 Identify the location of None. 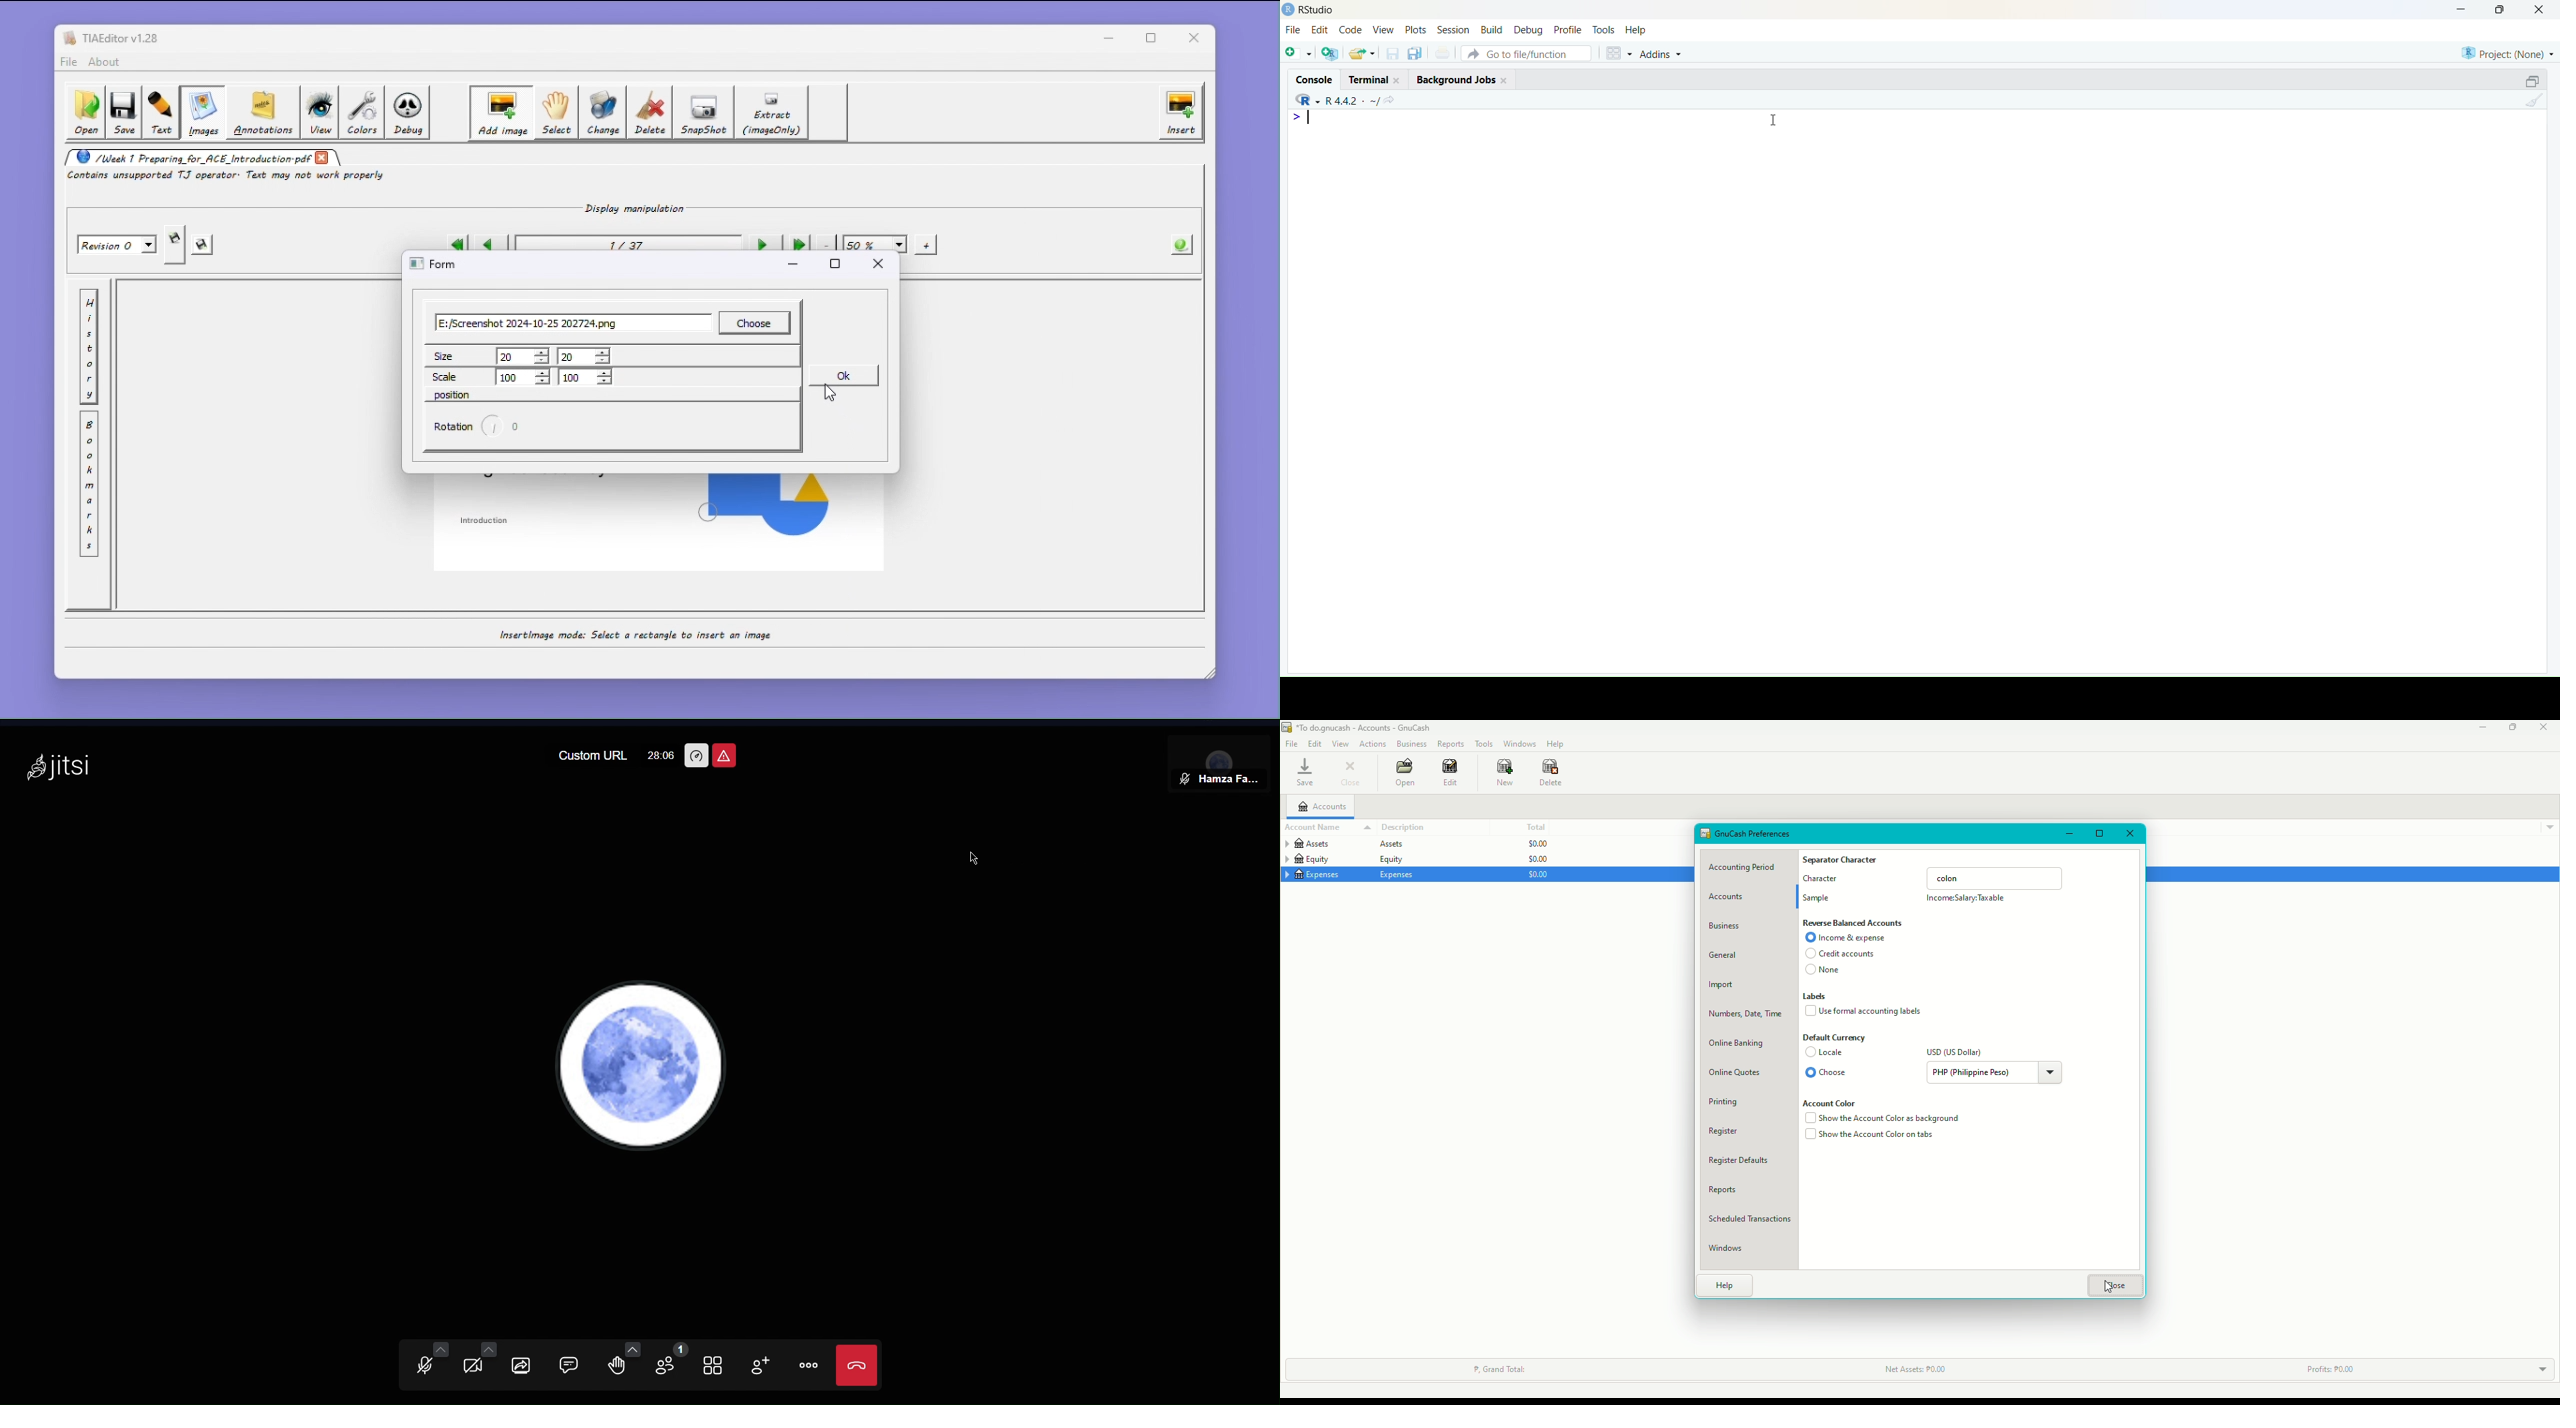
(1824, 972).